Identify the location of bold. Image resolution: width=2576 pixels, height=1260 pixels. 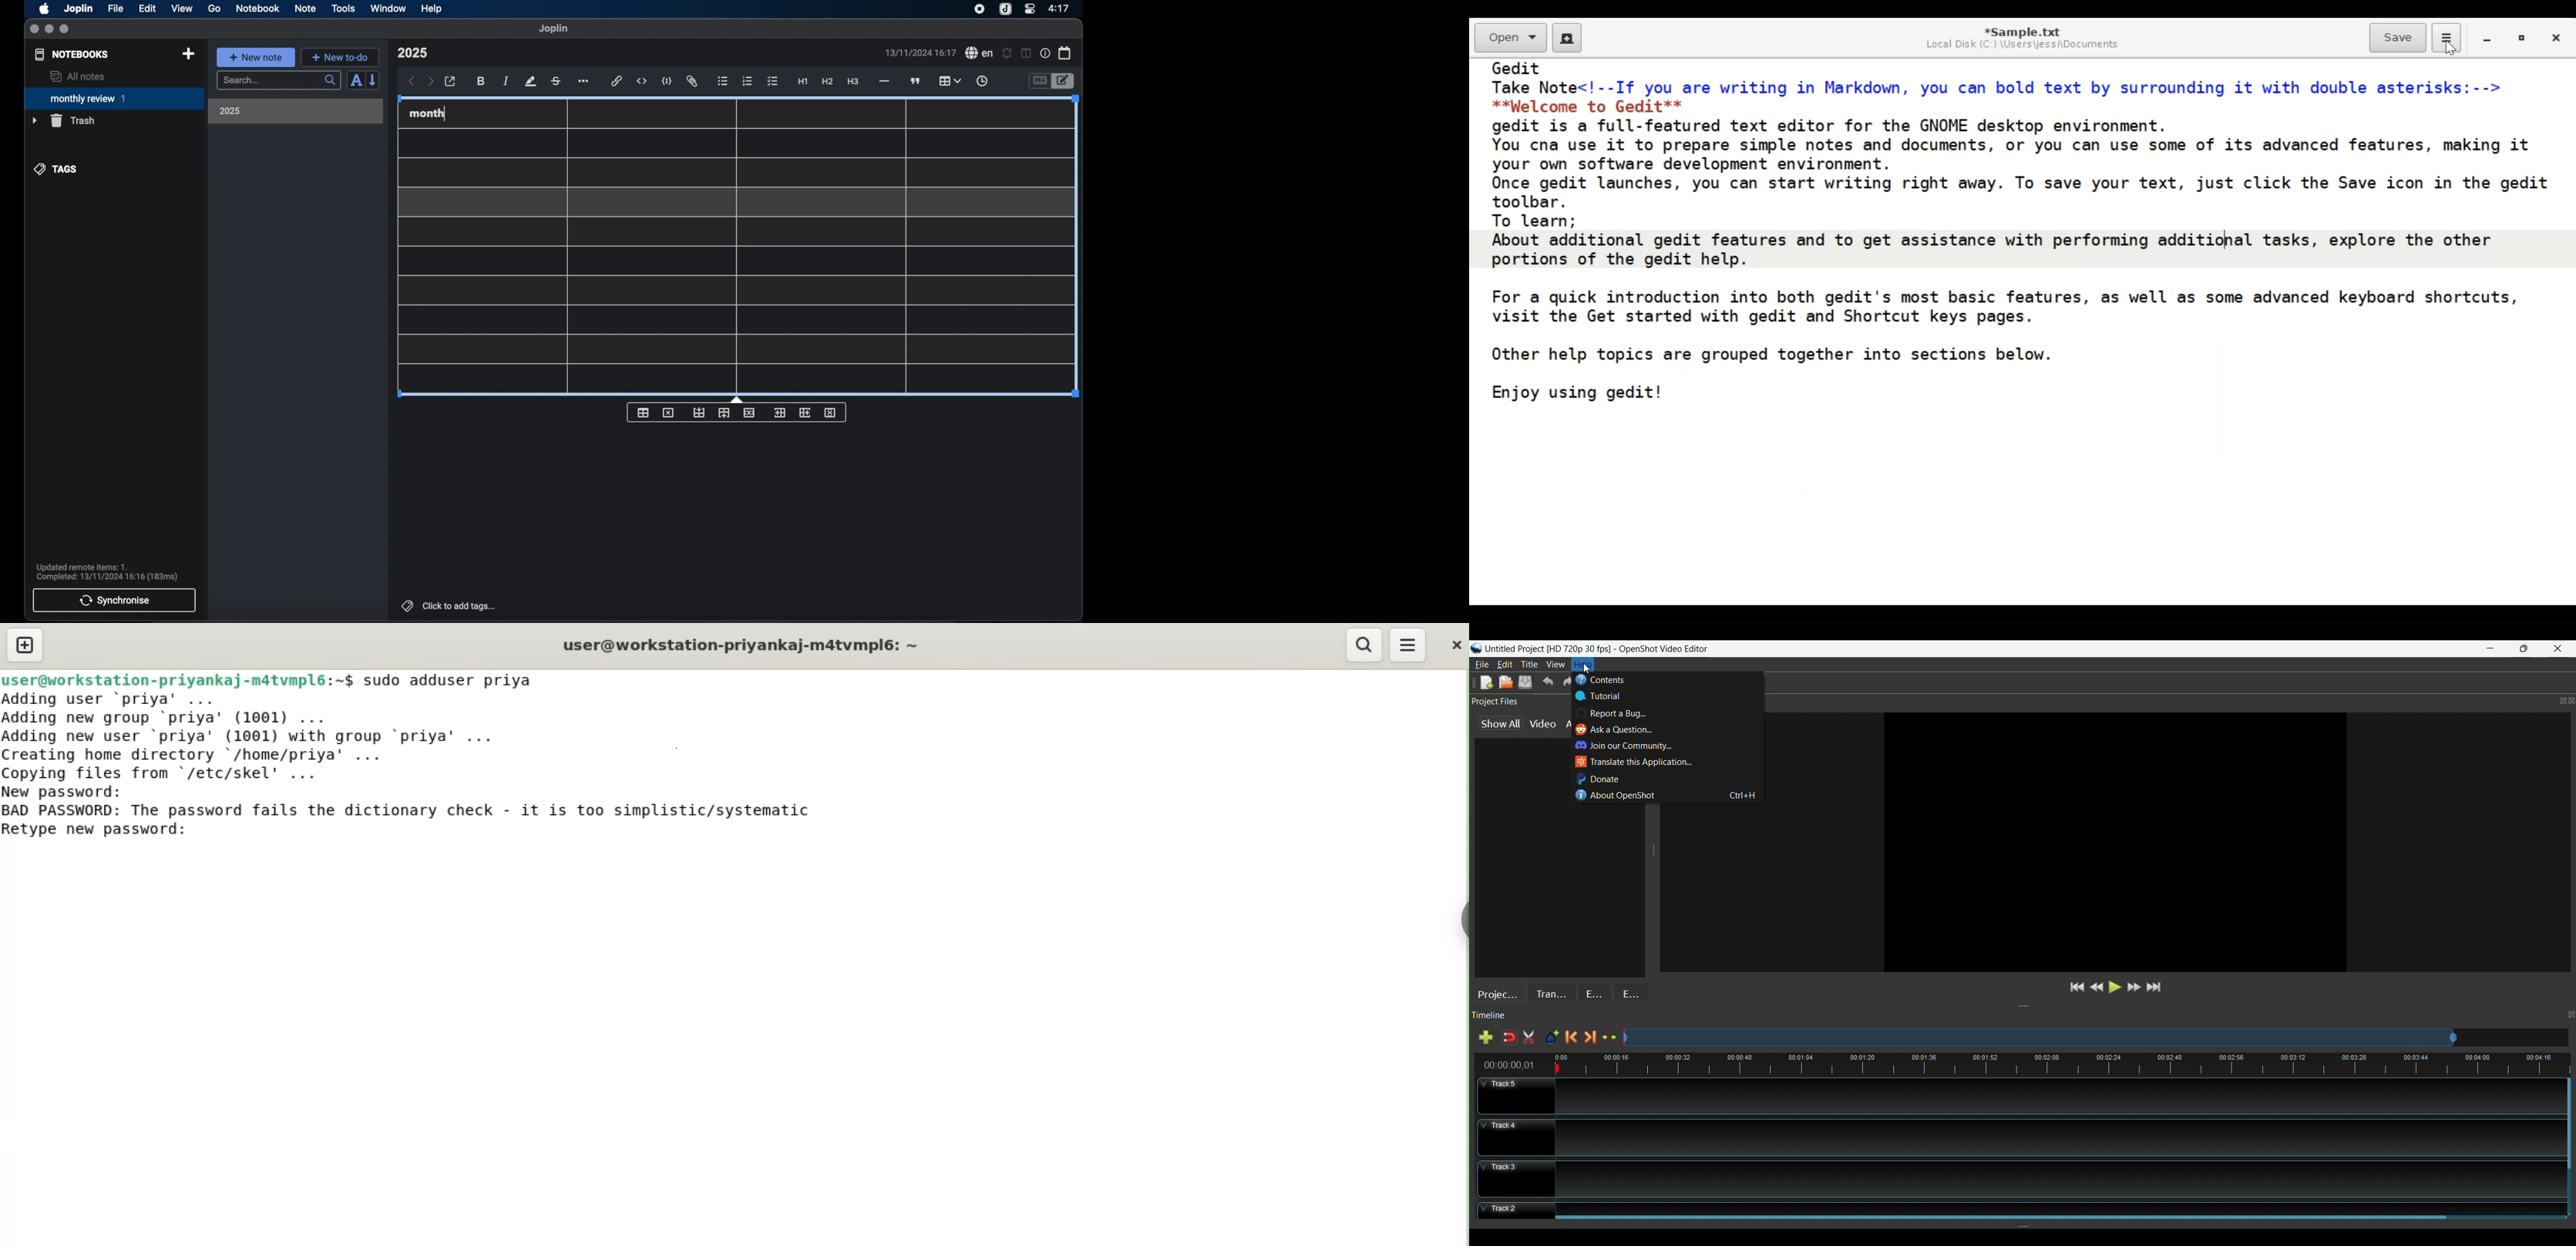
(482, 81).